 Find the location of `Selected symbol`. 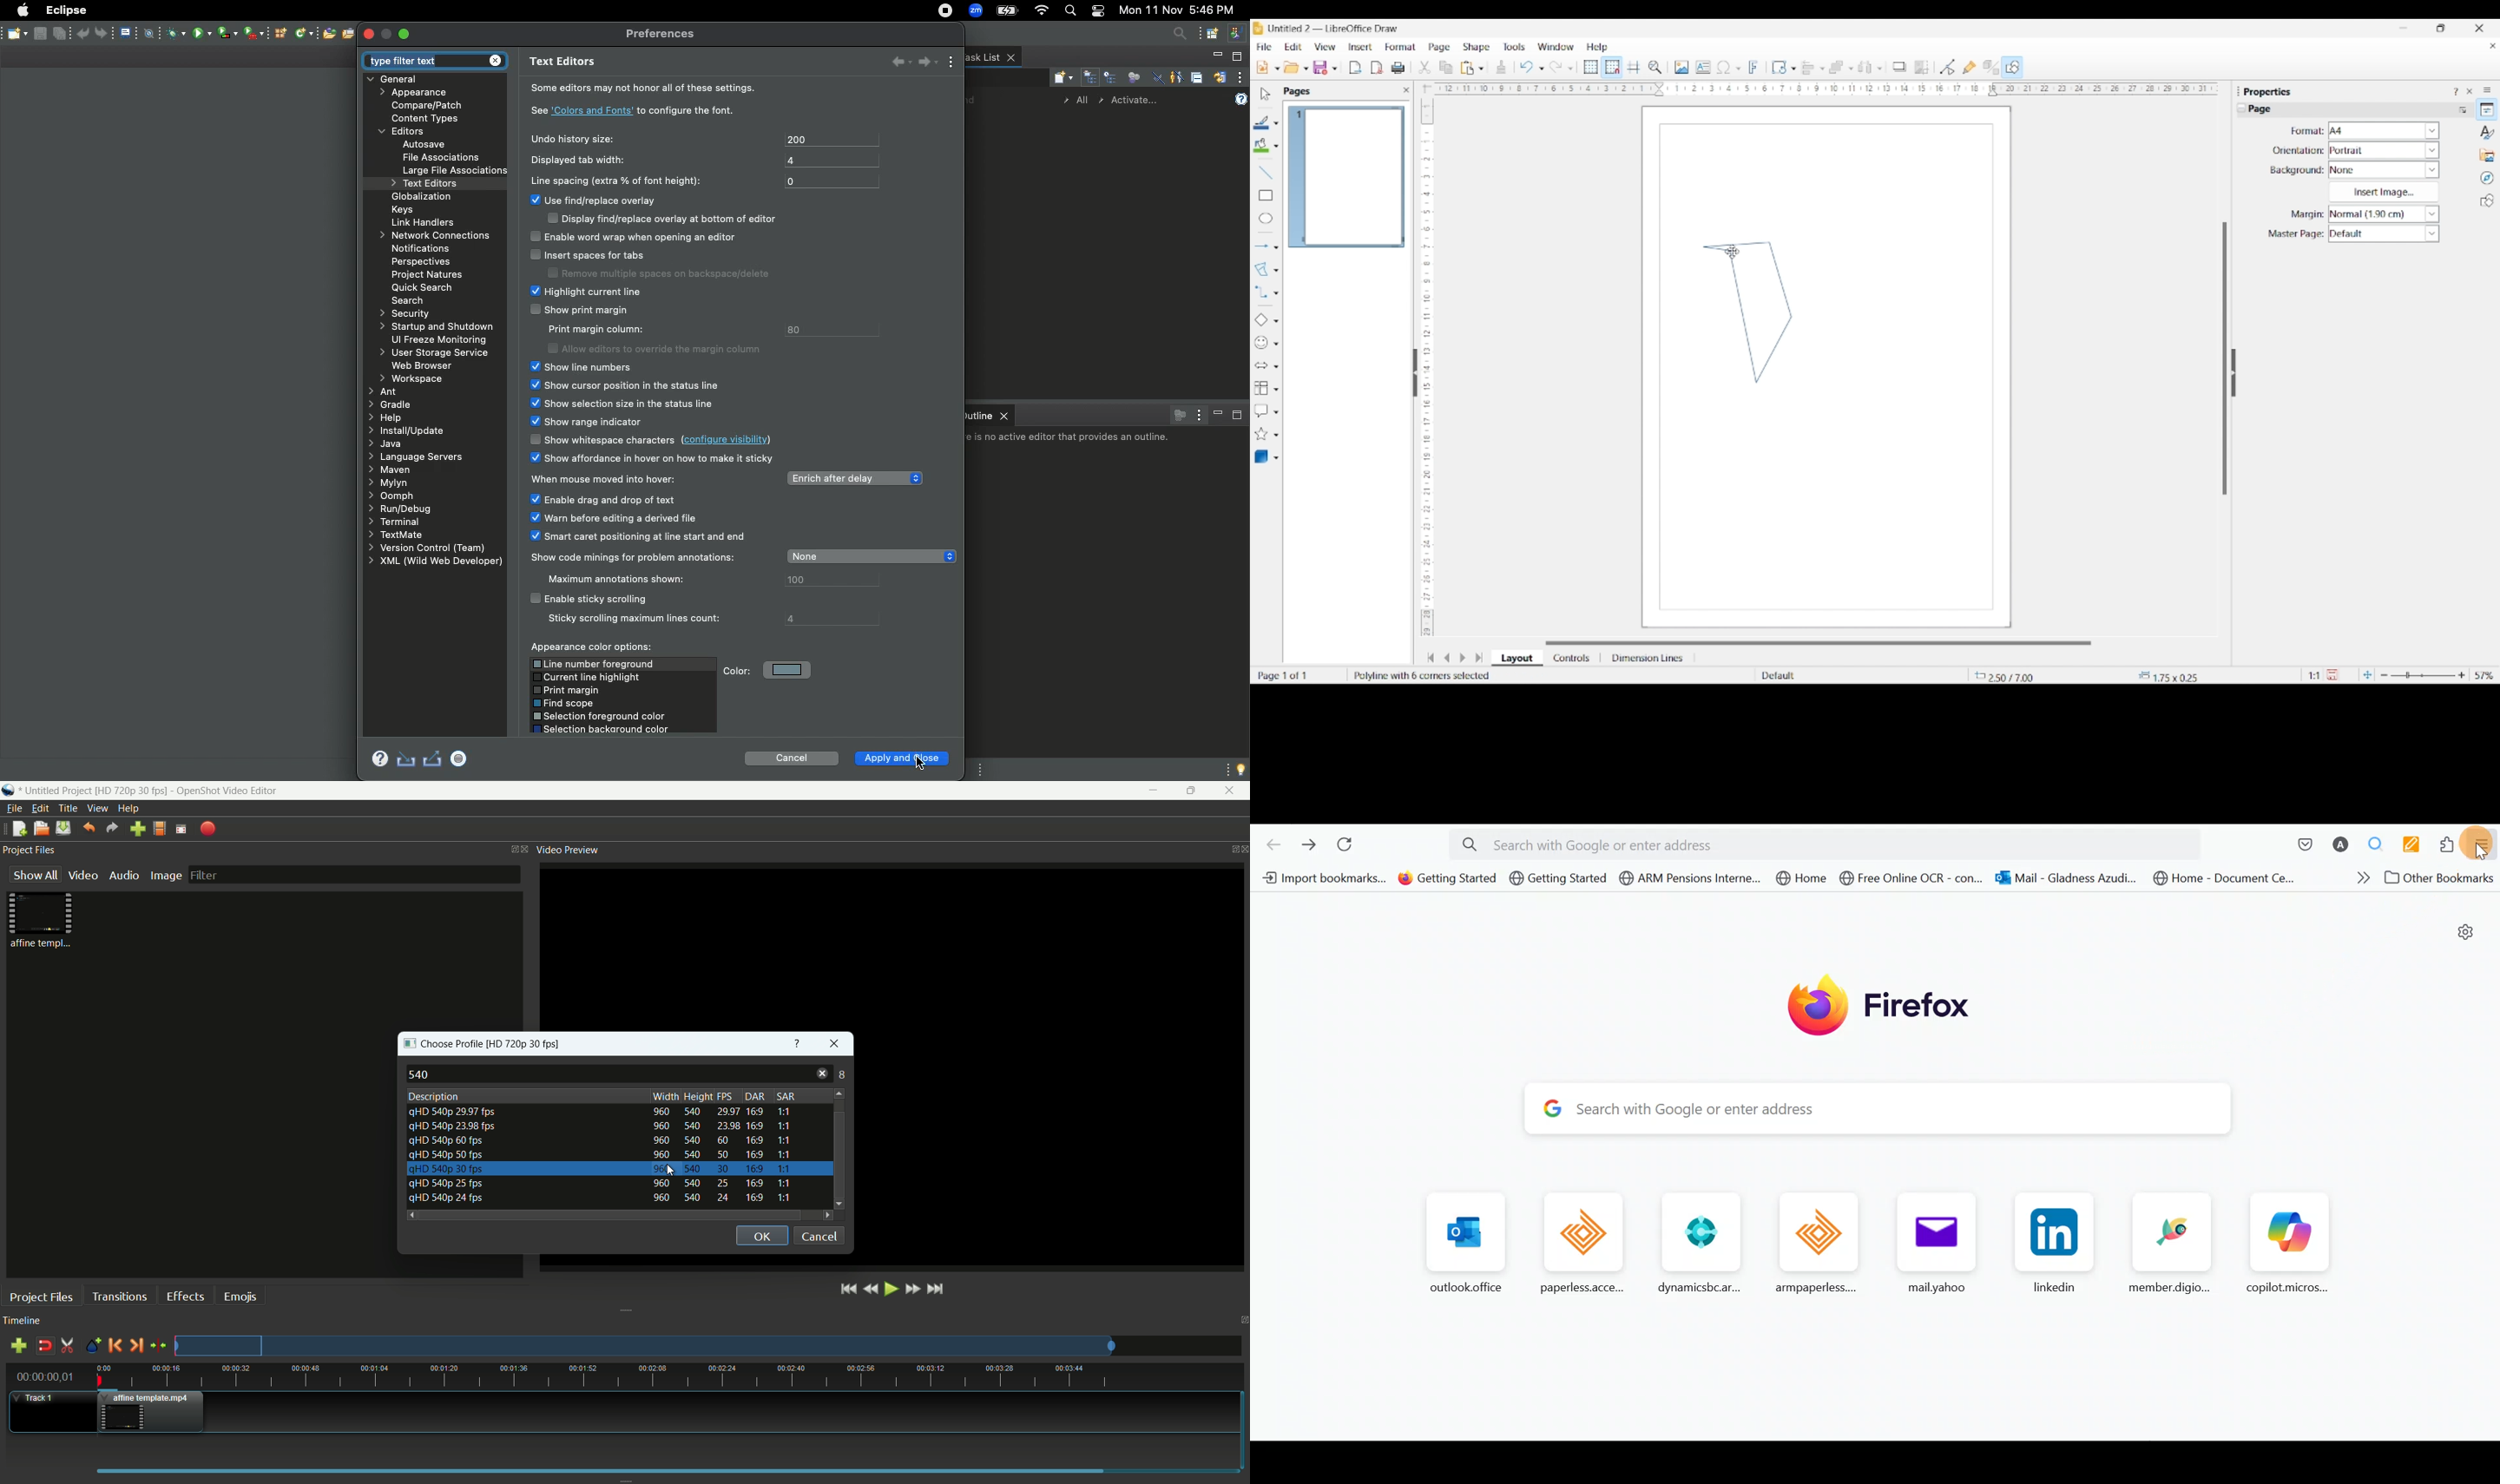

Selected symbol is located at coordinates (1262, 343).